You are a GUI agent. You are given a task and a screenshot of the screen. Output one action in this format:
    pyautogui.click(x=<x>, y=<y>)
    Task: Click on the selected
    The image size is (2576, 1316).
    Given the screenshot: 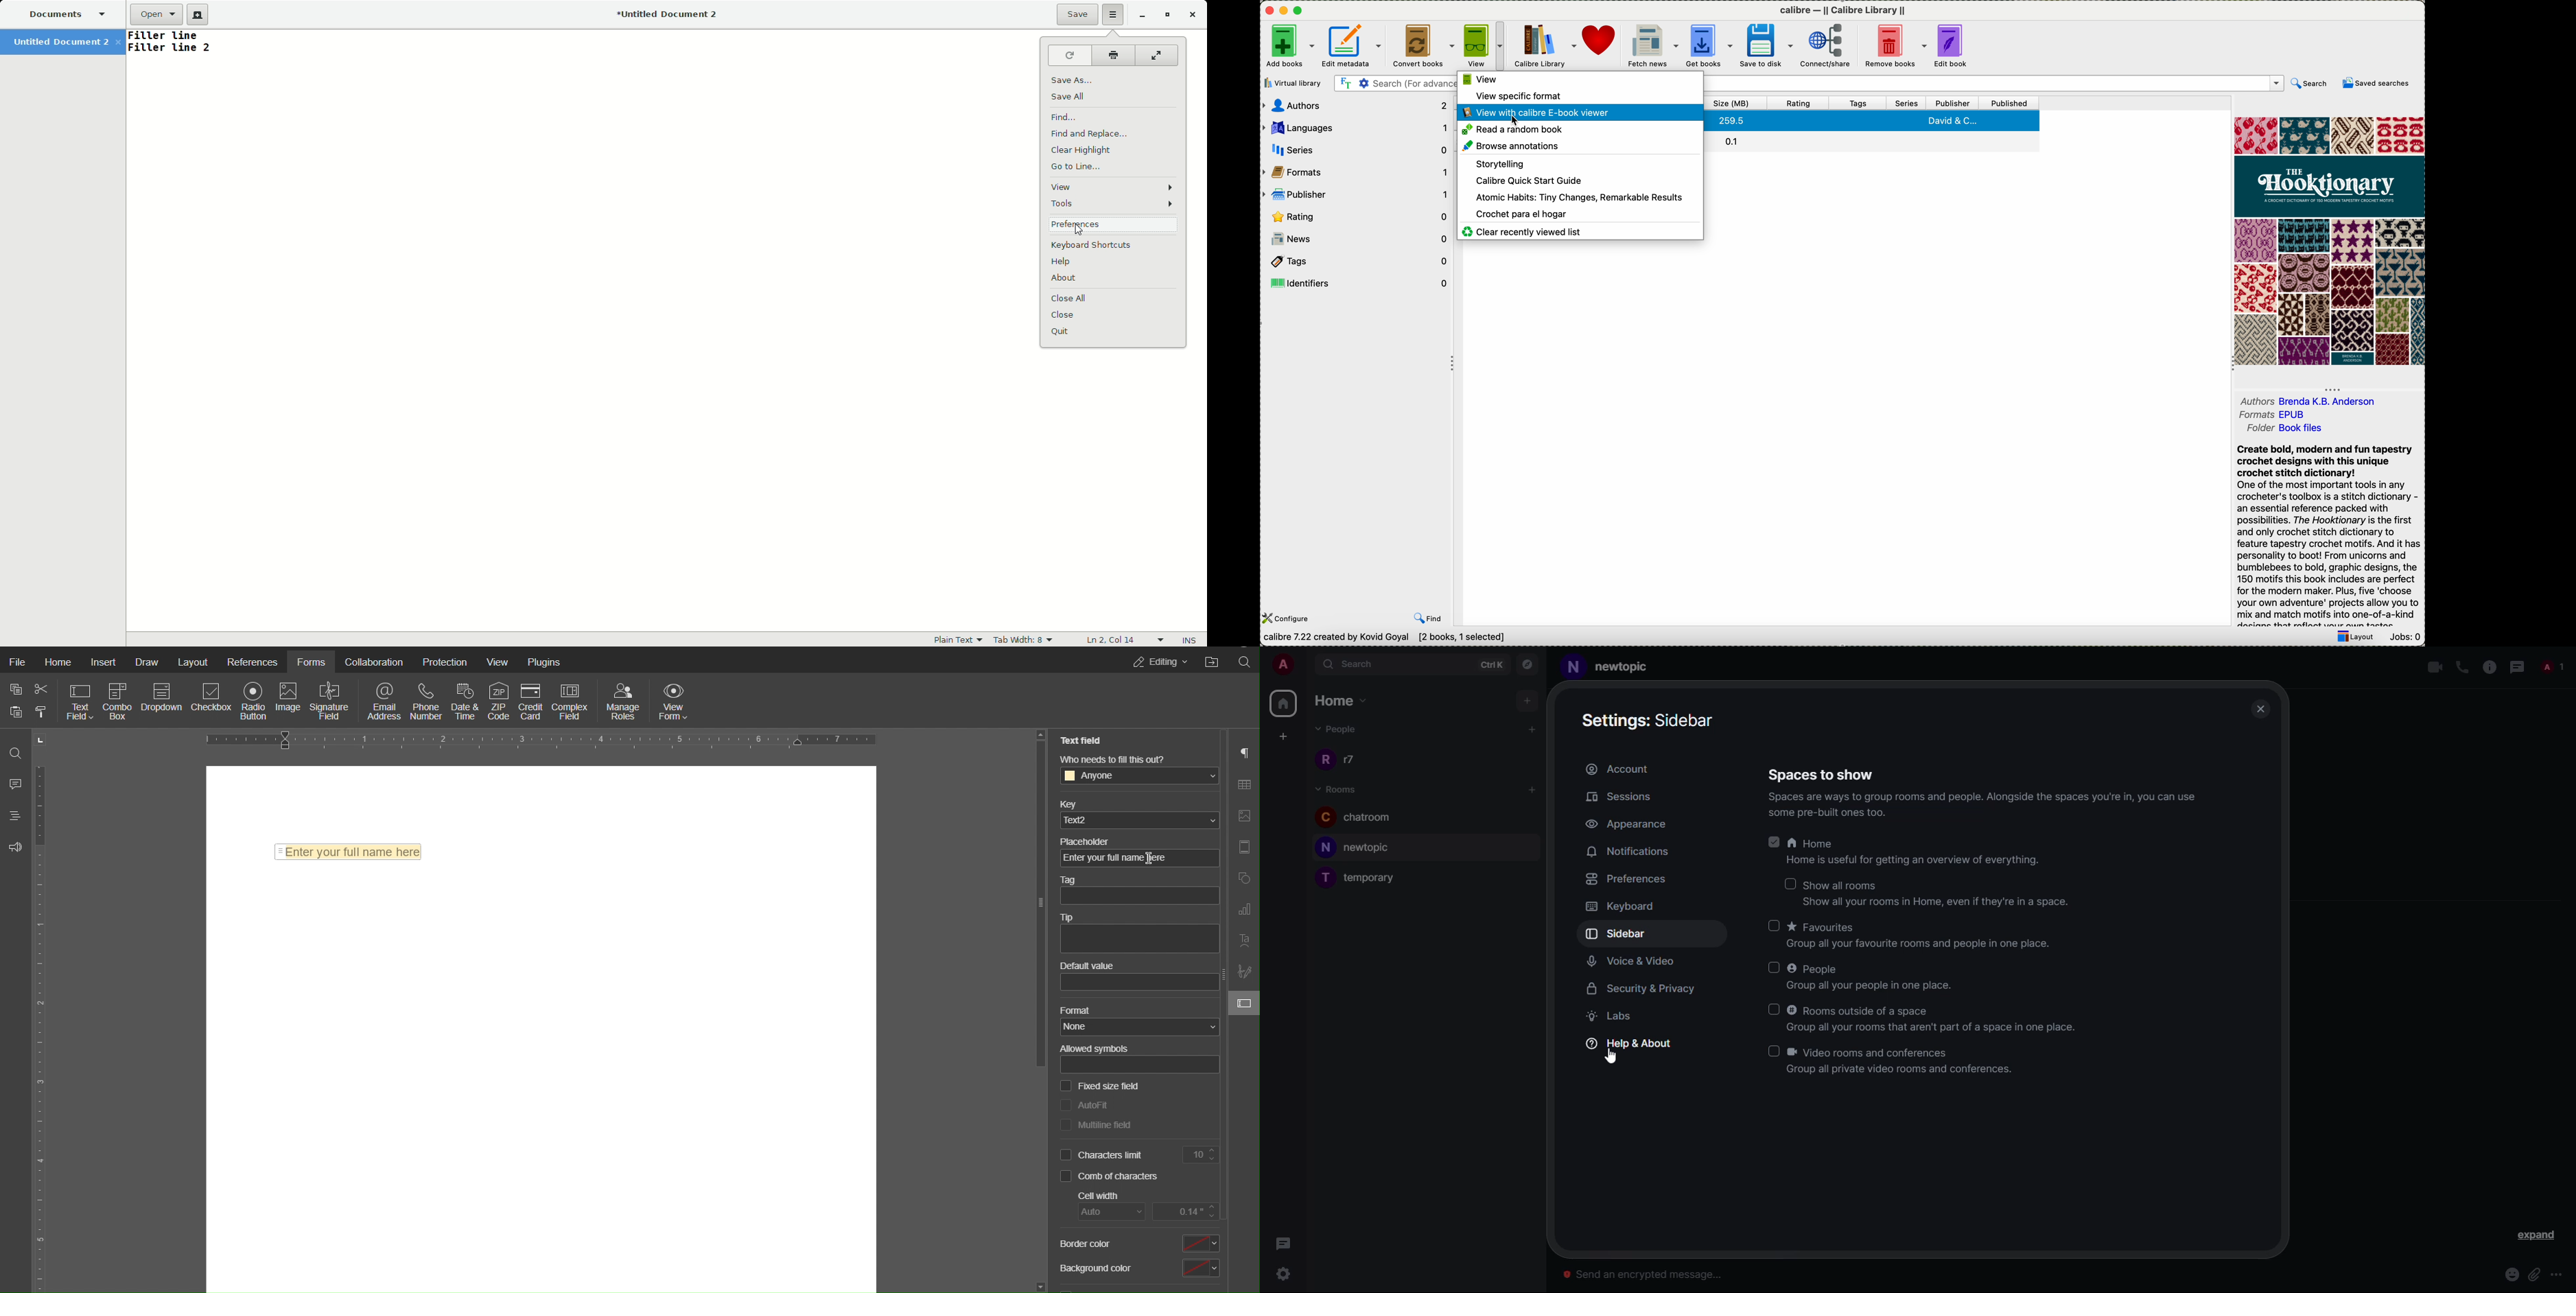 What is the action you would take?
    pyautogui.click(x=1773, y=839)
    